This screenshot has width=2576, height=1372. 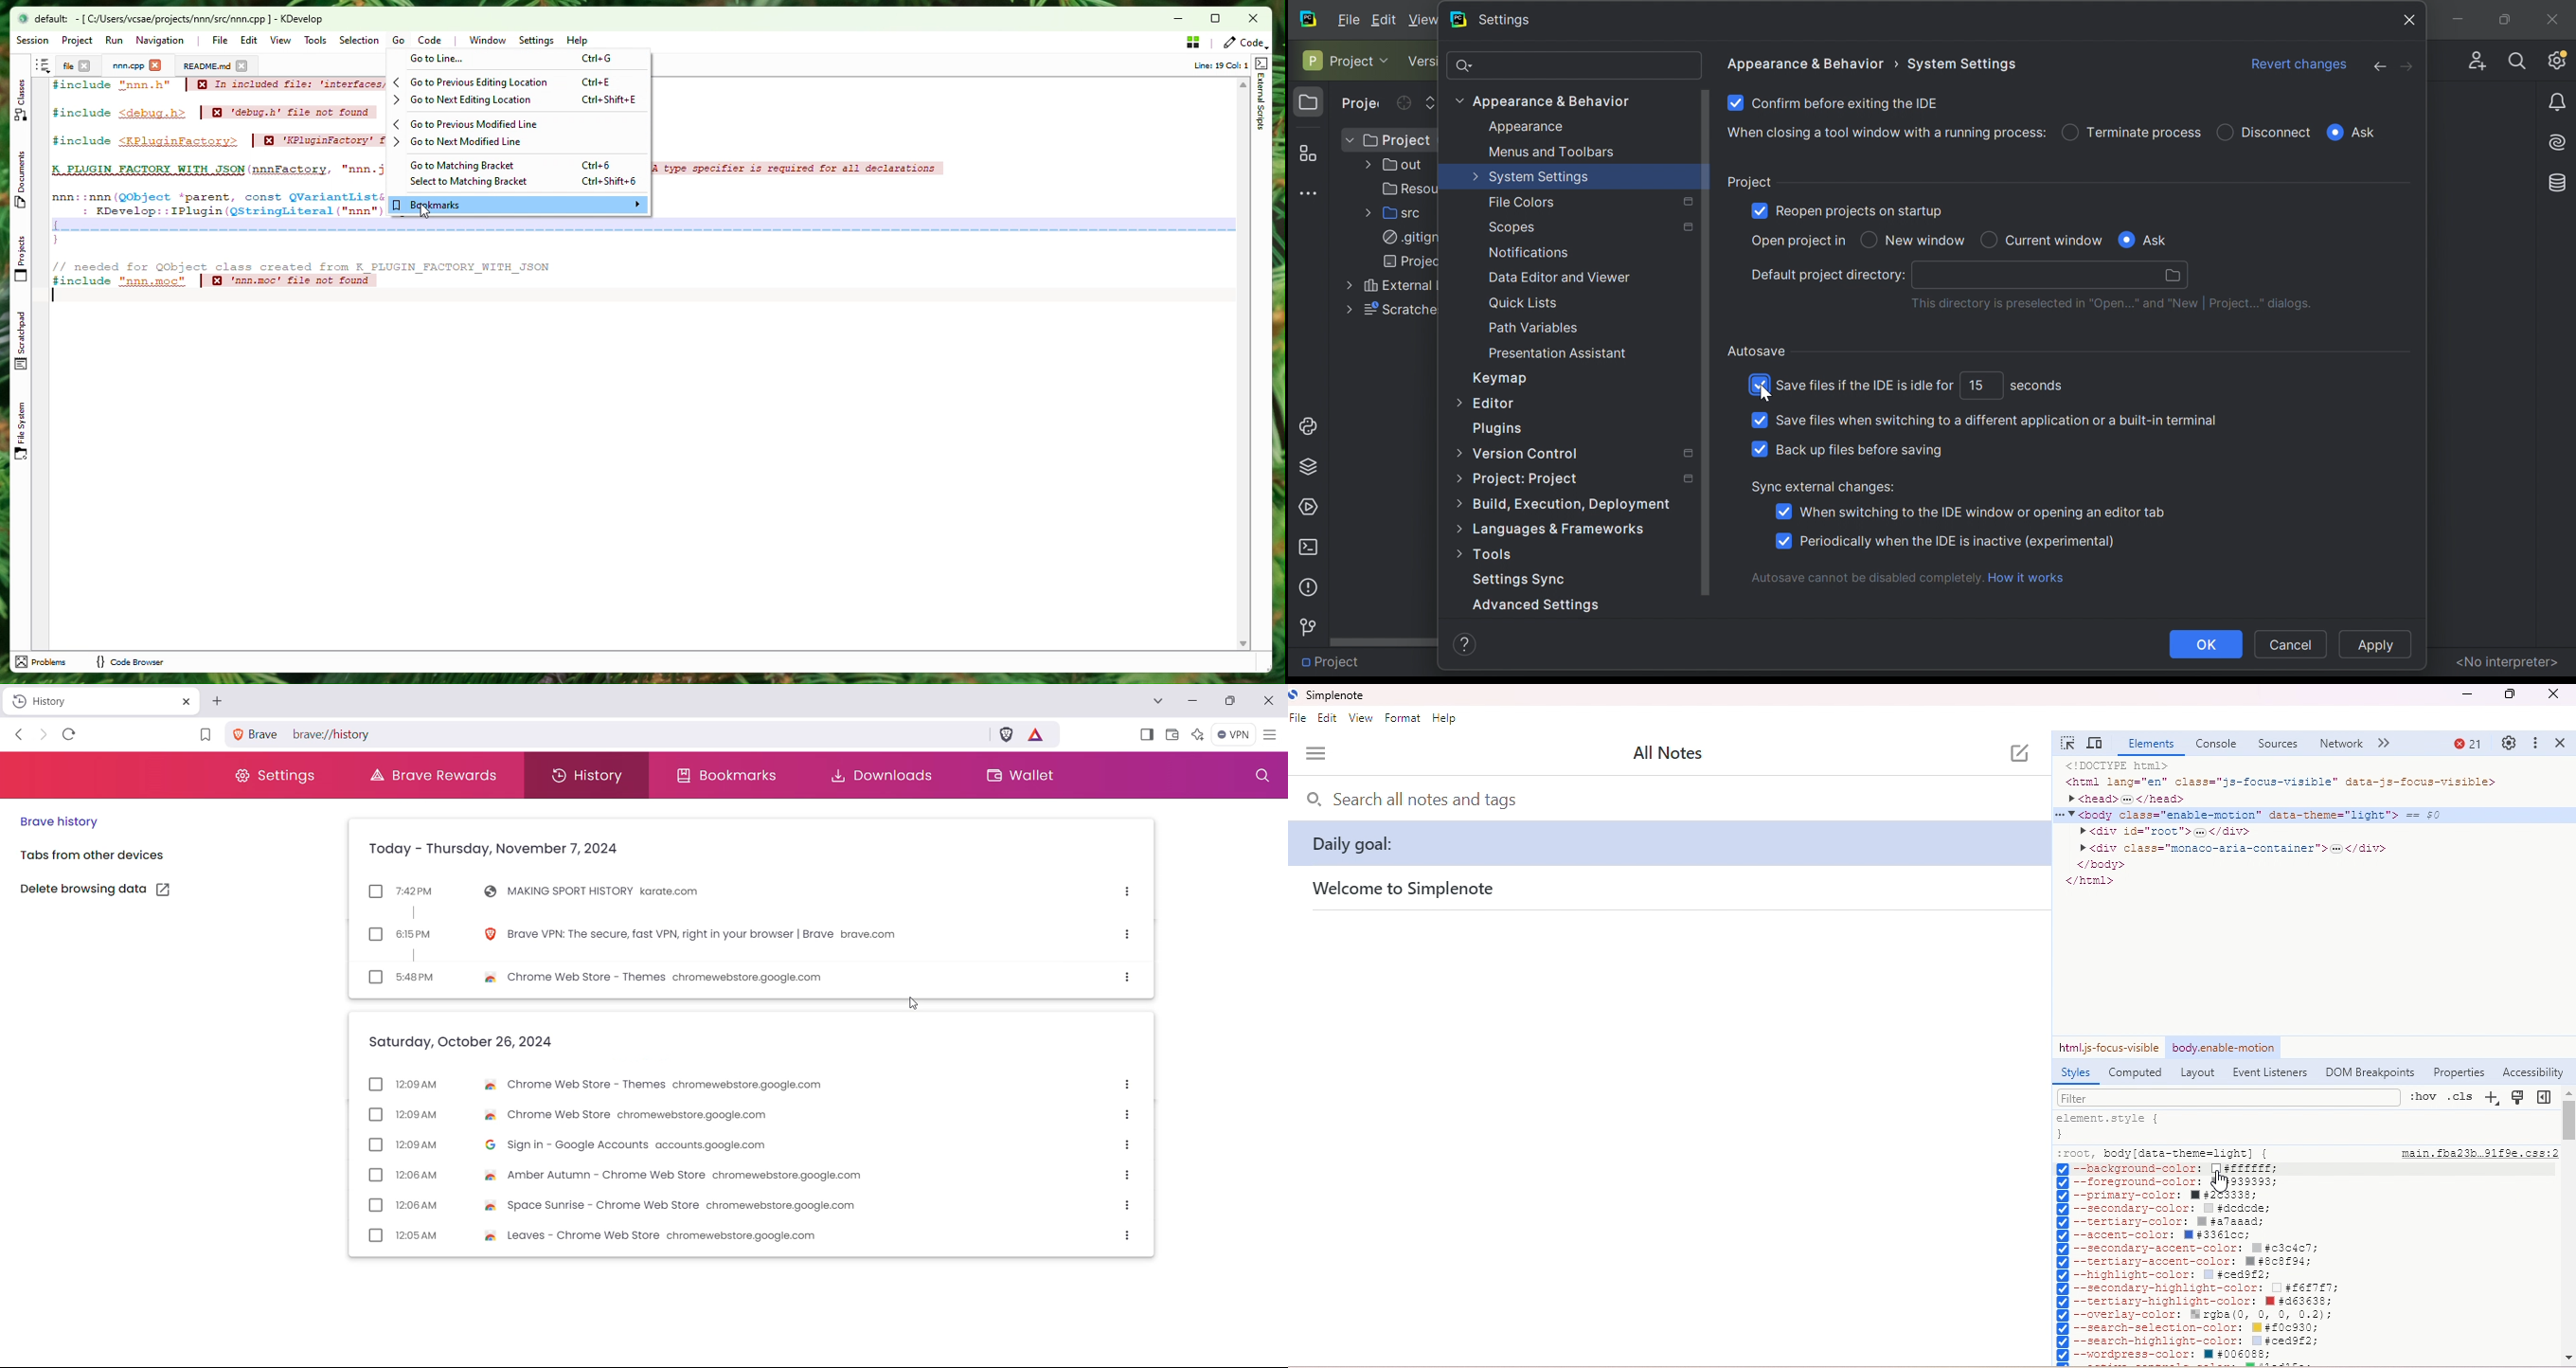 I want to click on codes on elements, so click(x=2299, y=835).